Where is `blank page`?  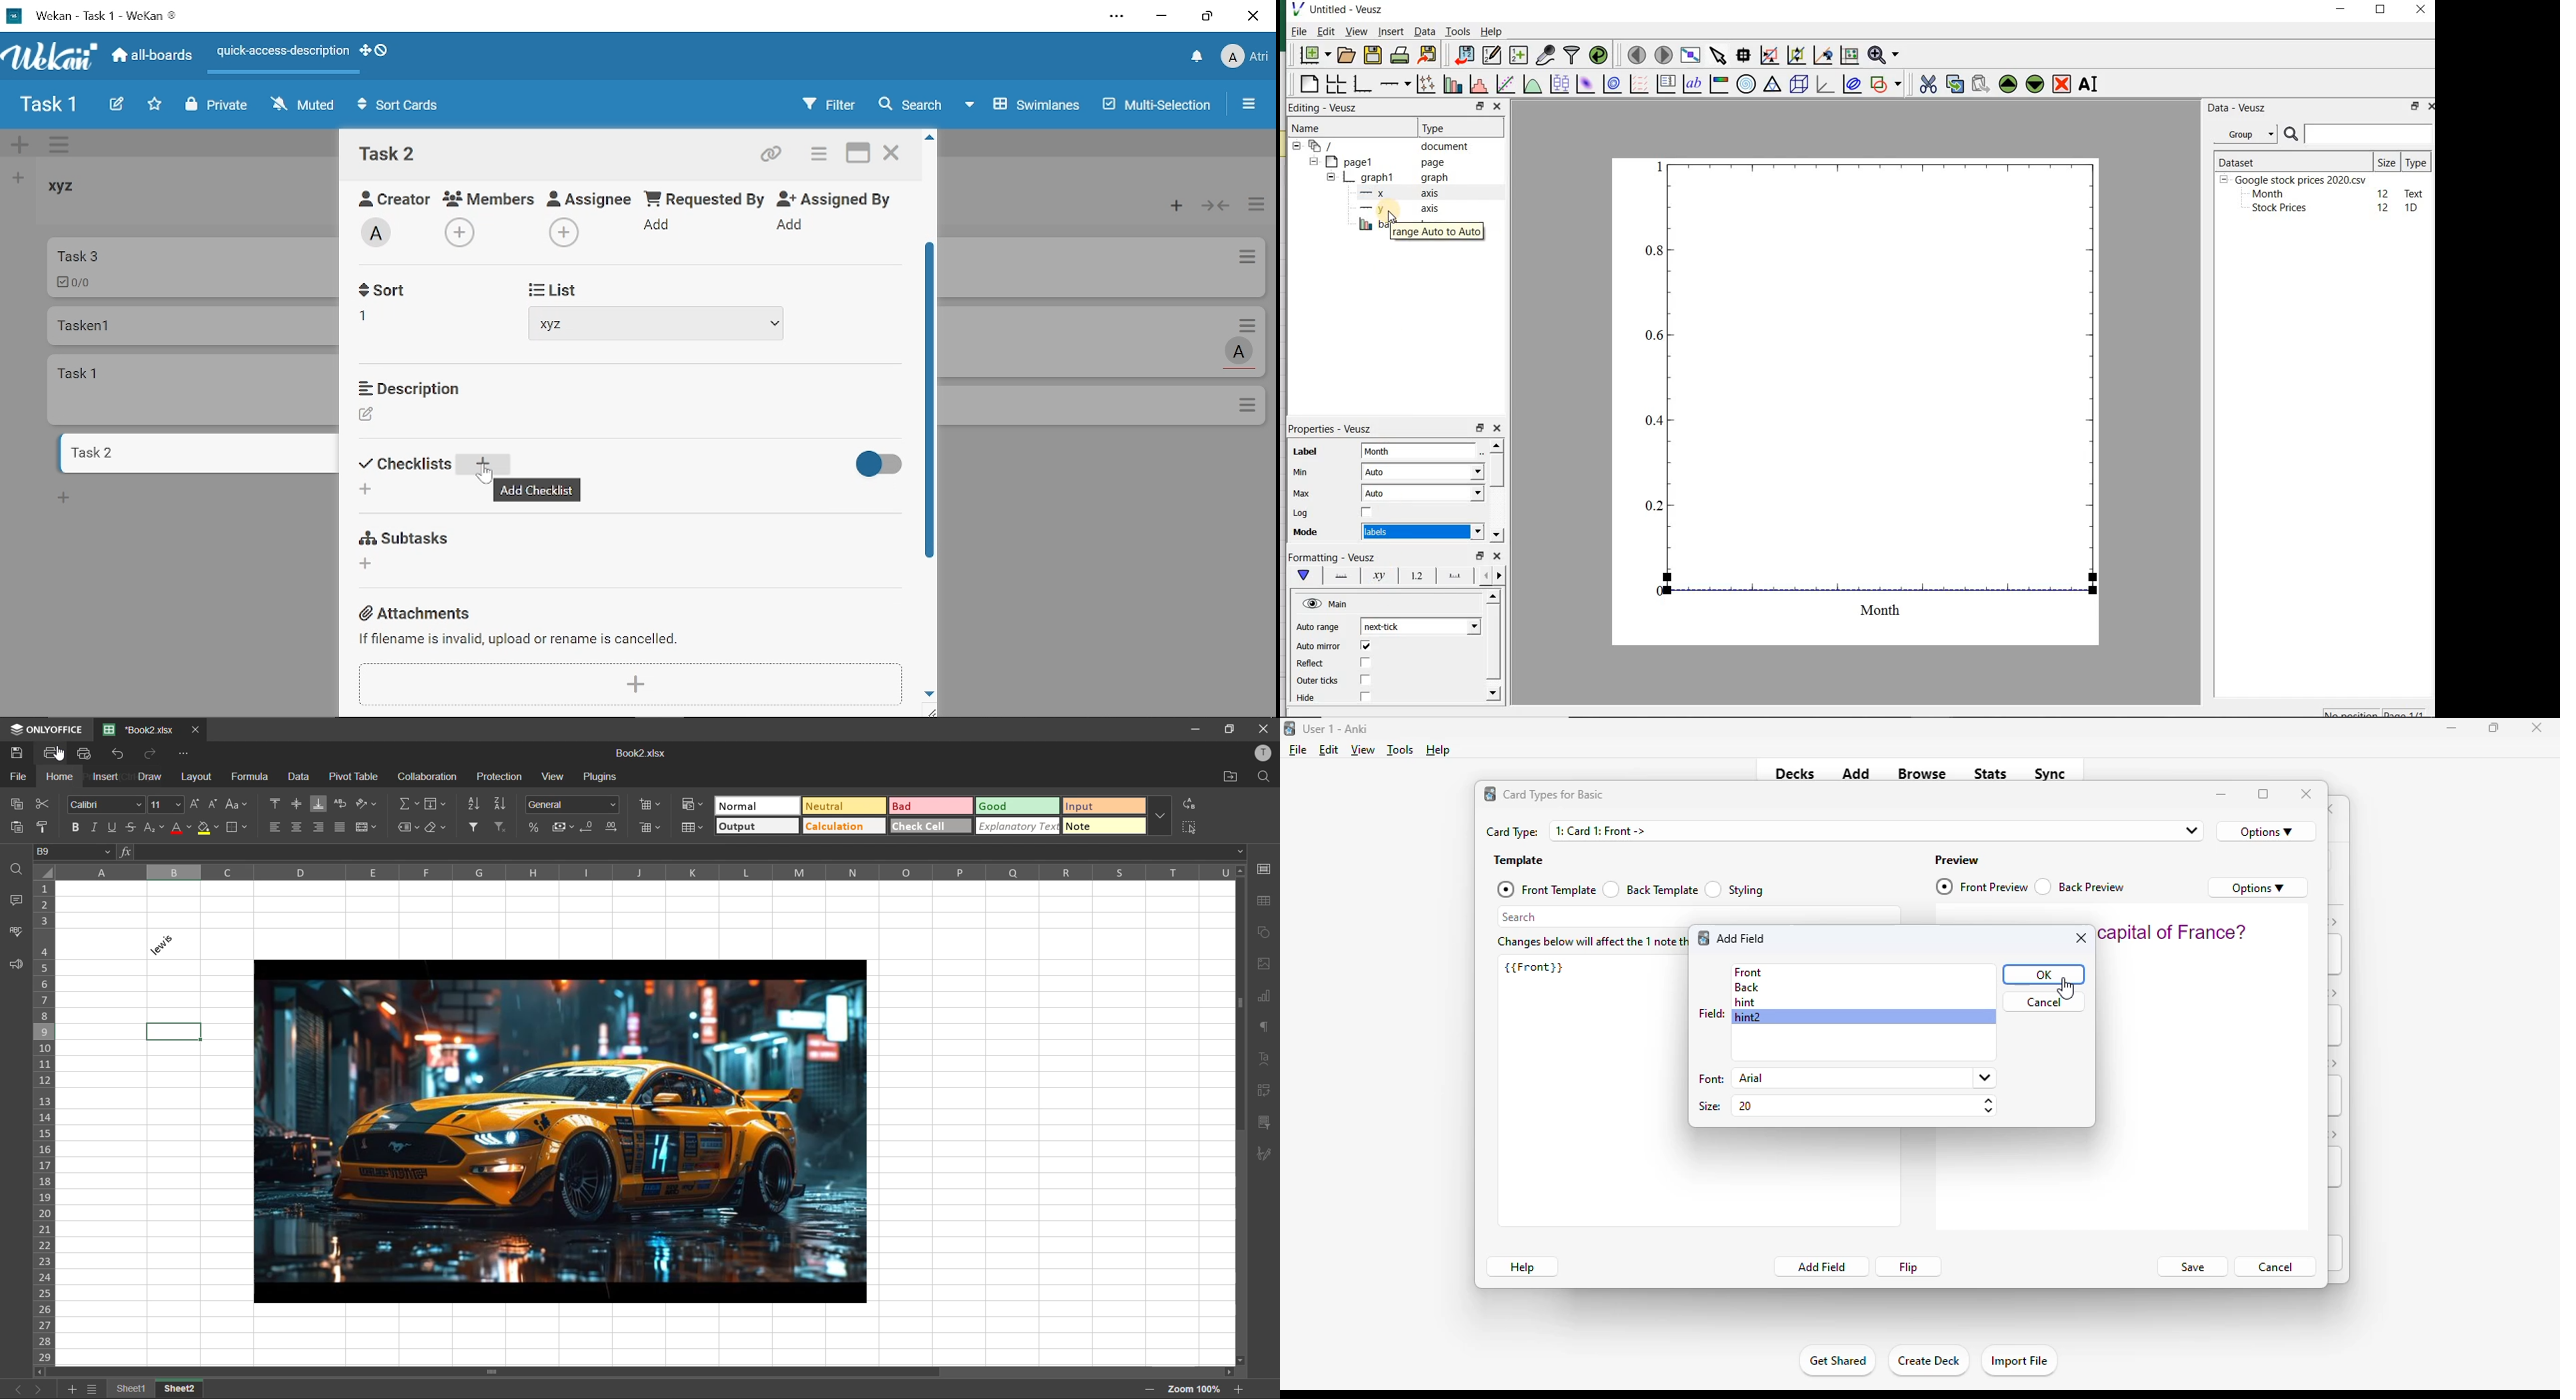
blank page is located at coordinates (1308, 86).